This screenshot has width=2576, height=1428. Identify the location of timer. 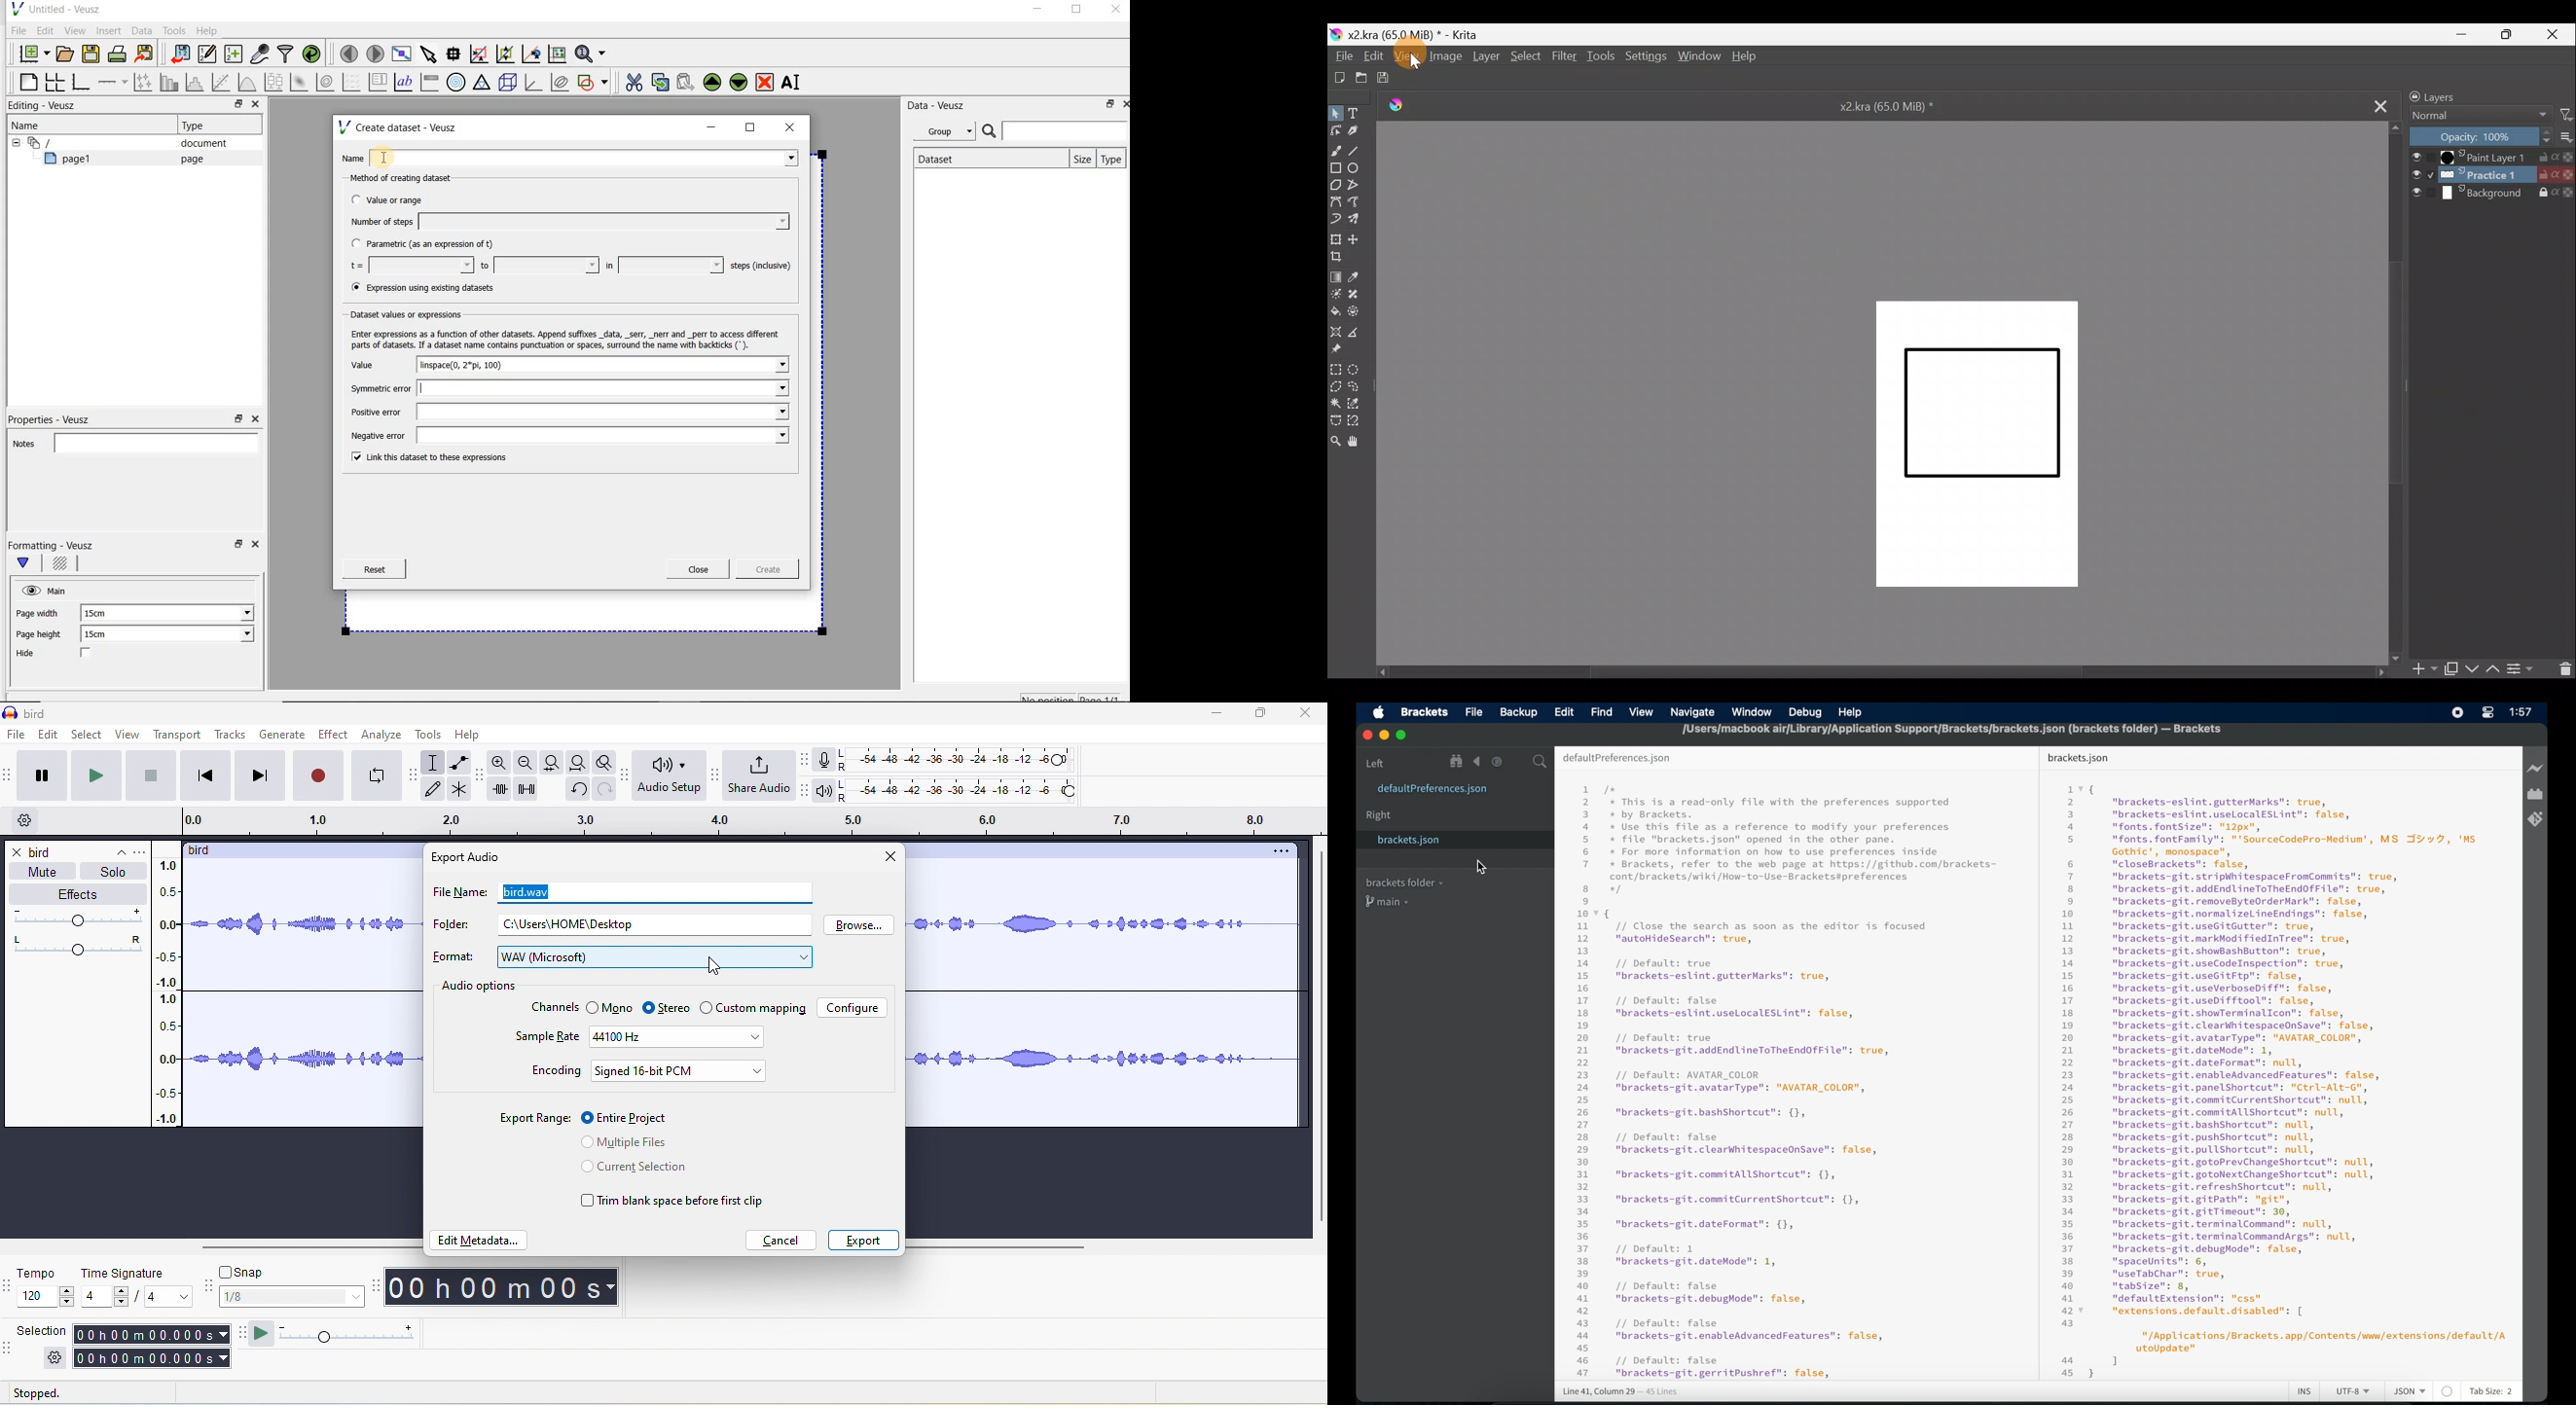
(501, 1286).